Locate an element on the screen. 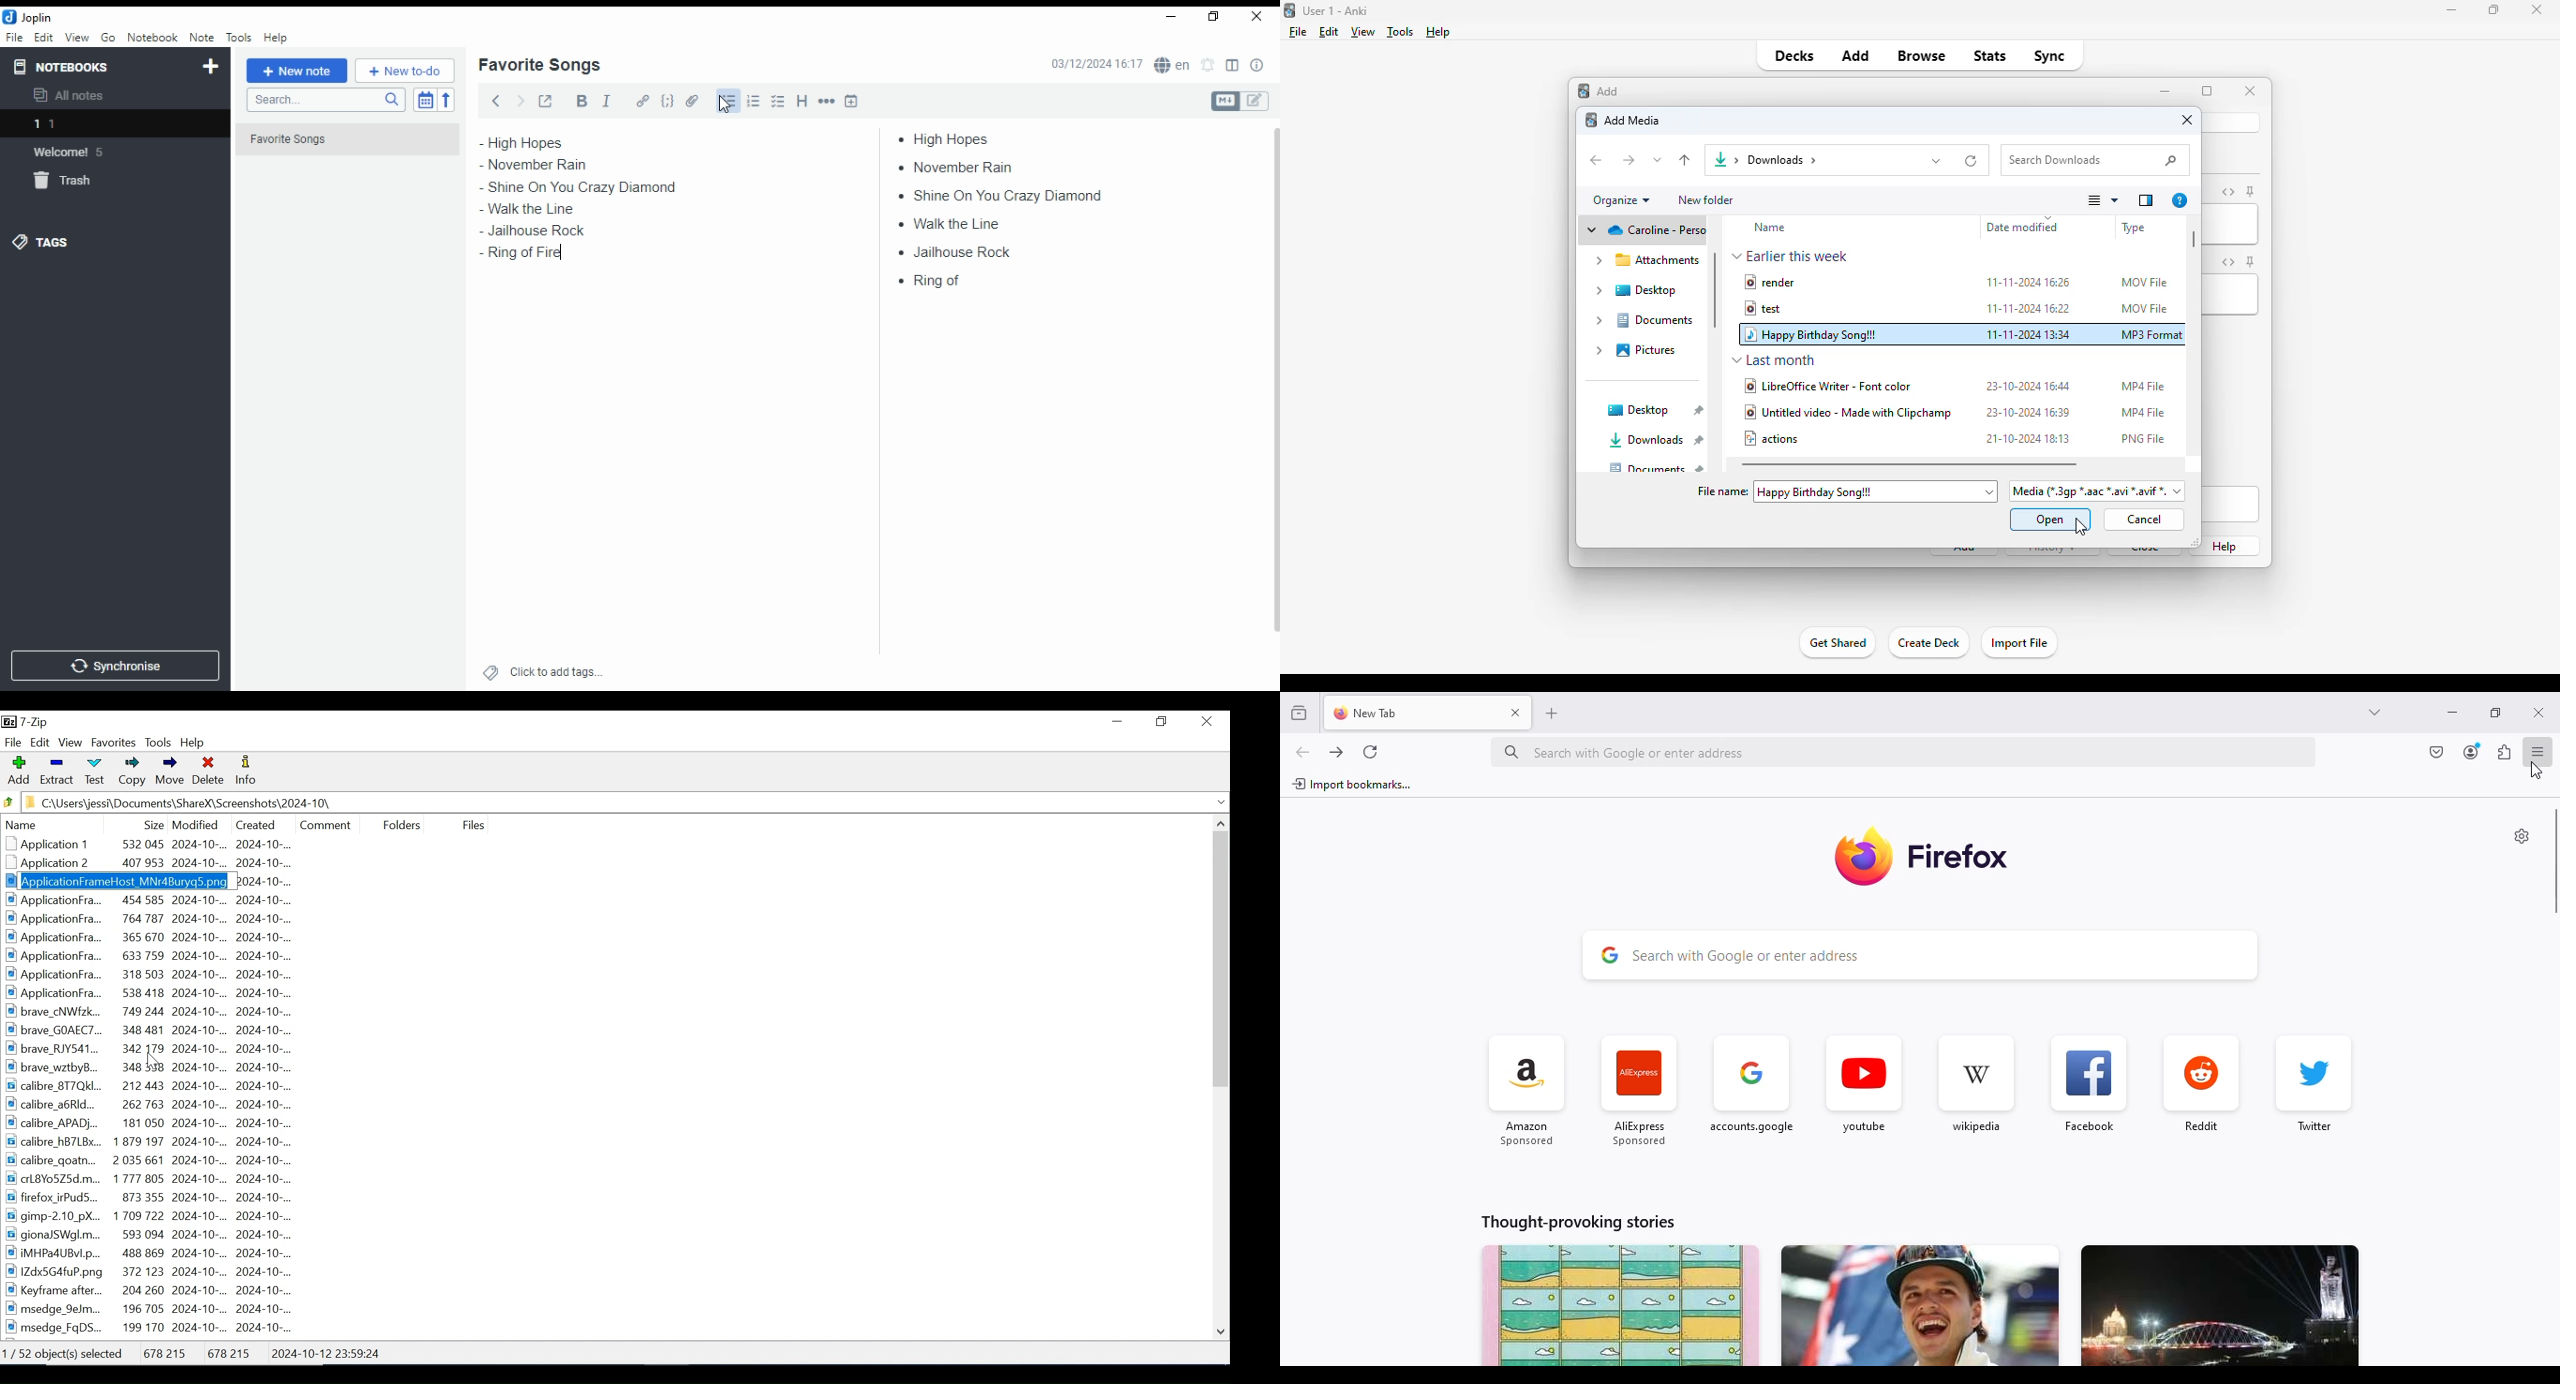 The height and width of the screenshot is (1400, 2576). ring of fire is located at coordinates (941, 279).